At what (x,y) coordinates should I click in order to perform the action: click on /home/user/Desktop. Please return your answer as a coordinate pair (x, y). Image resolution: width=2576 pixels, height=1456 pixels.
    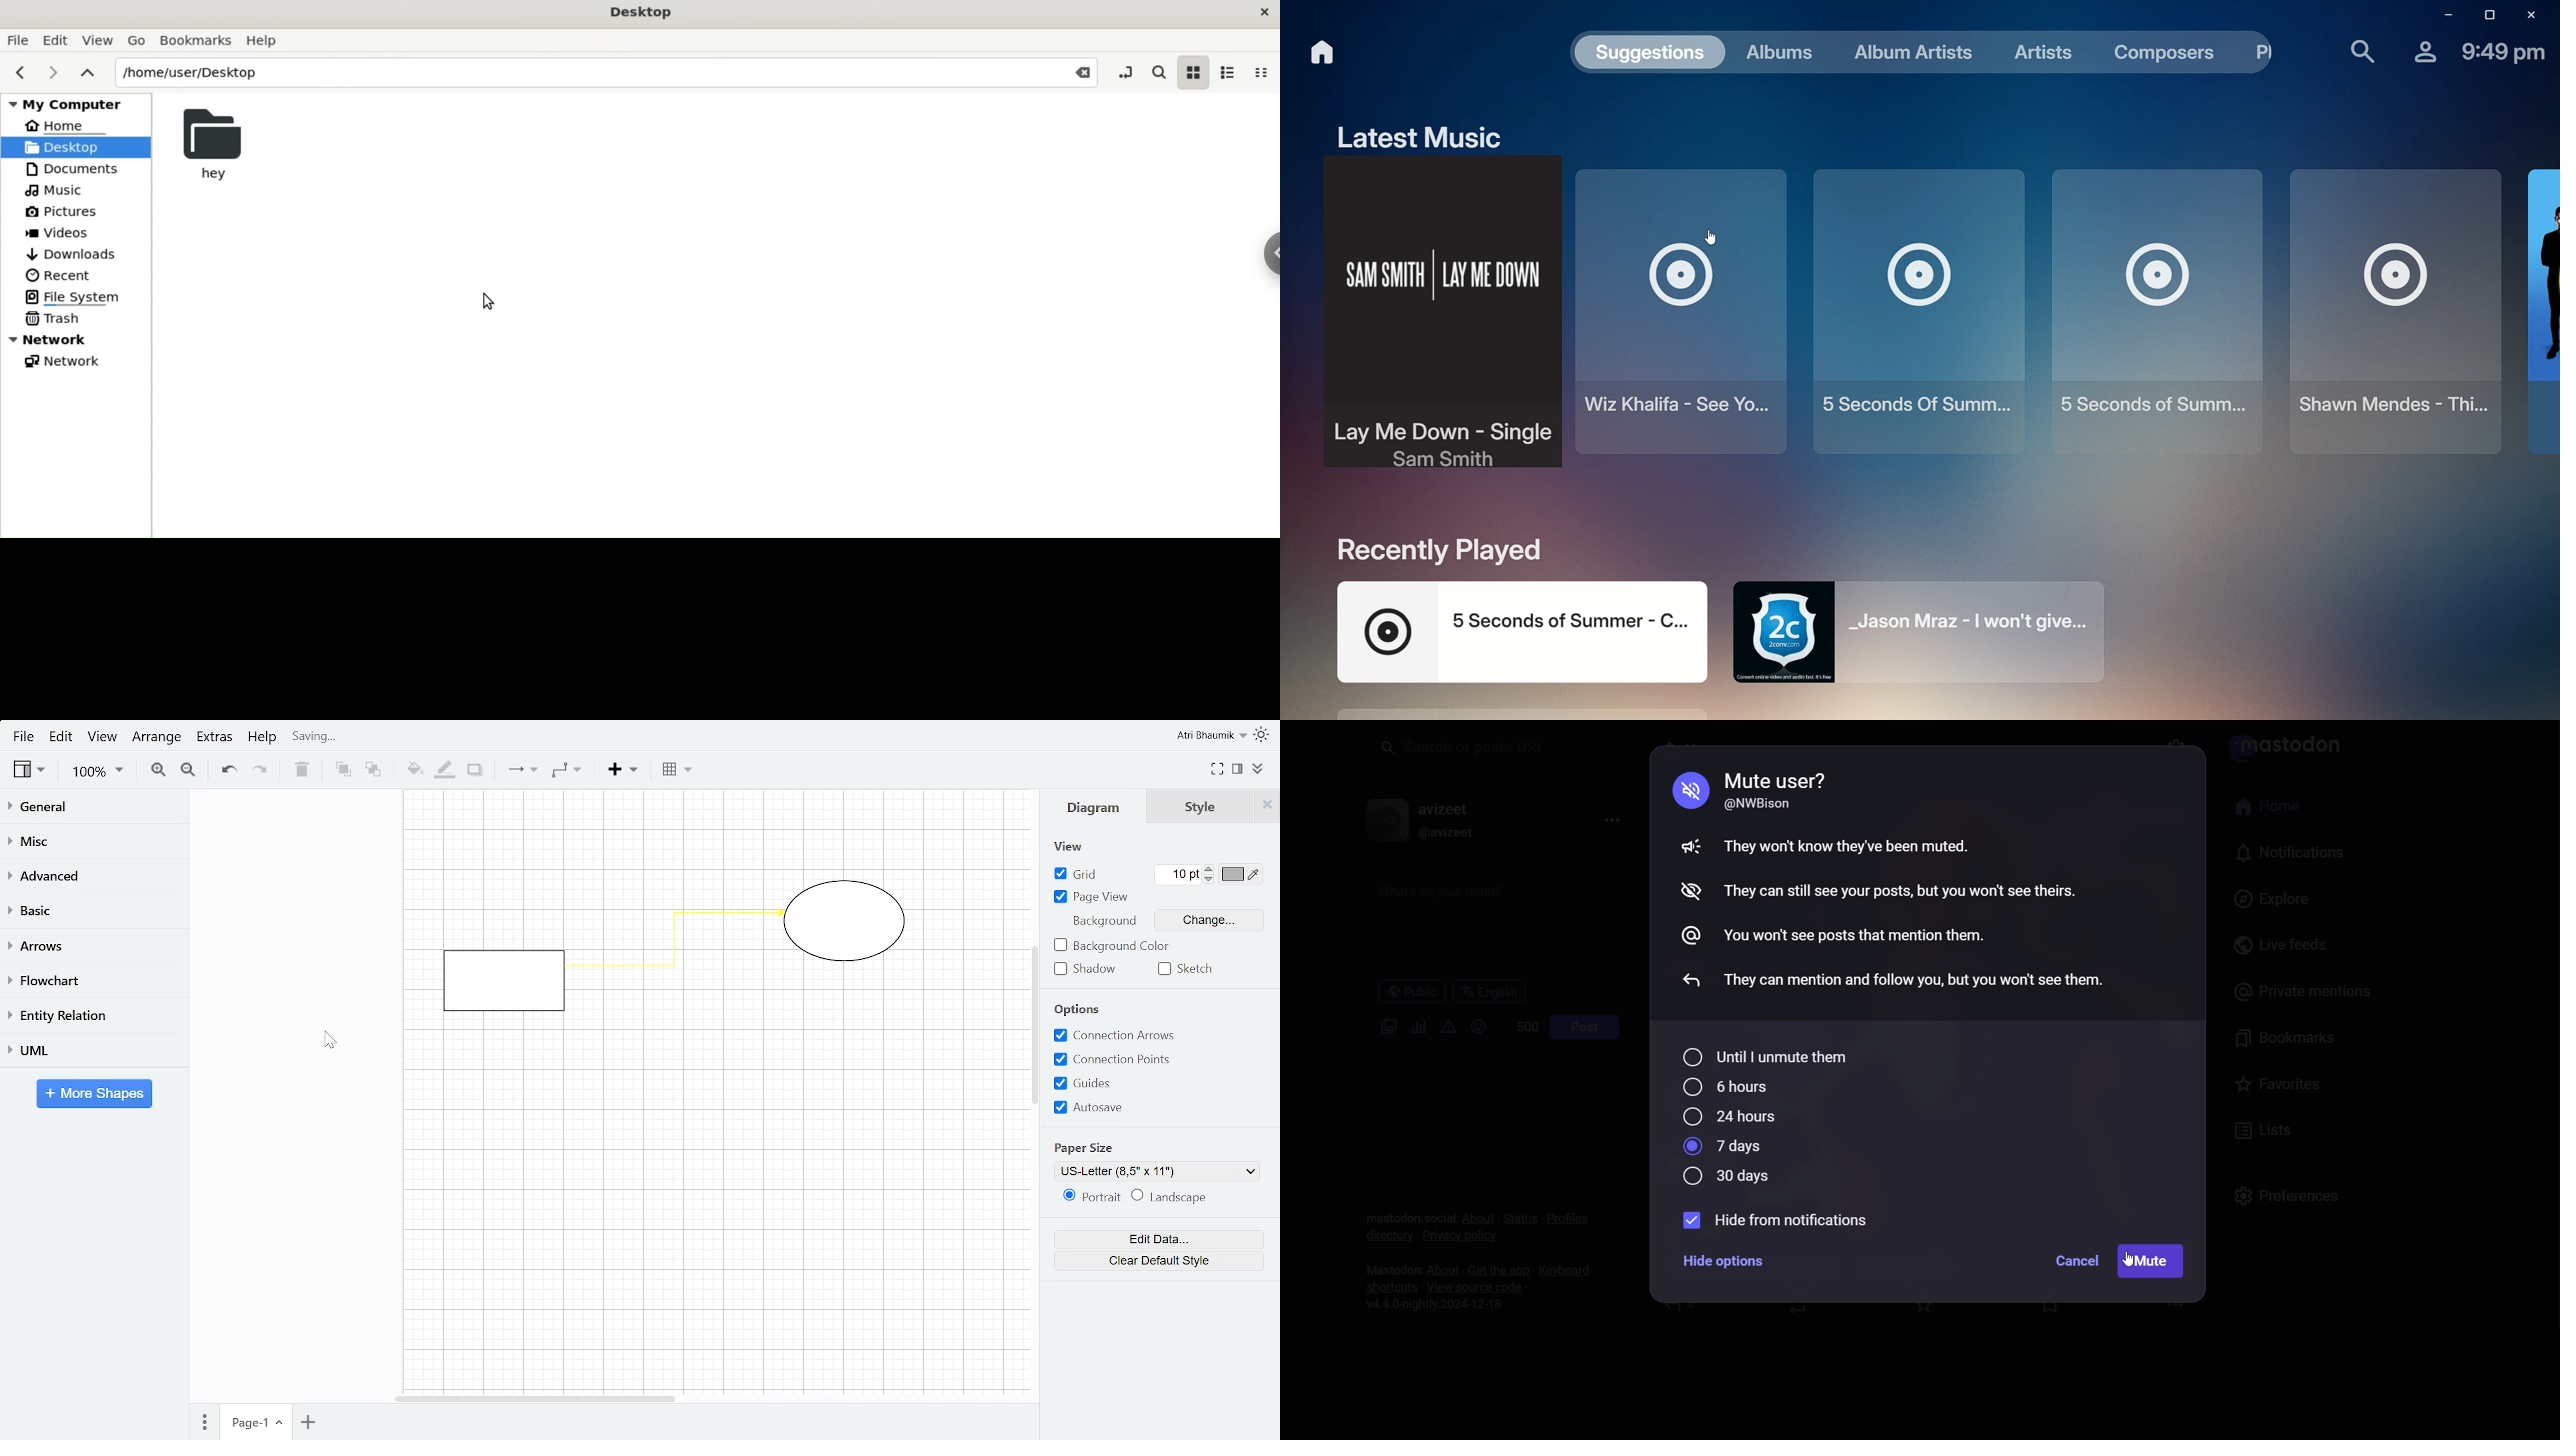
    Looking at the image, I should click on (581, 71).